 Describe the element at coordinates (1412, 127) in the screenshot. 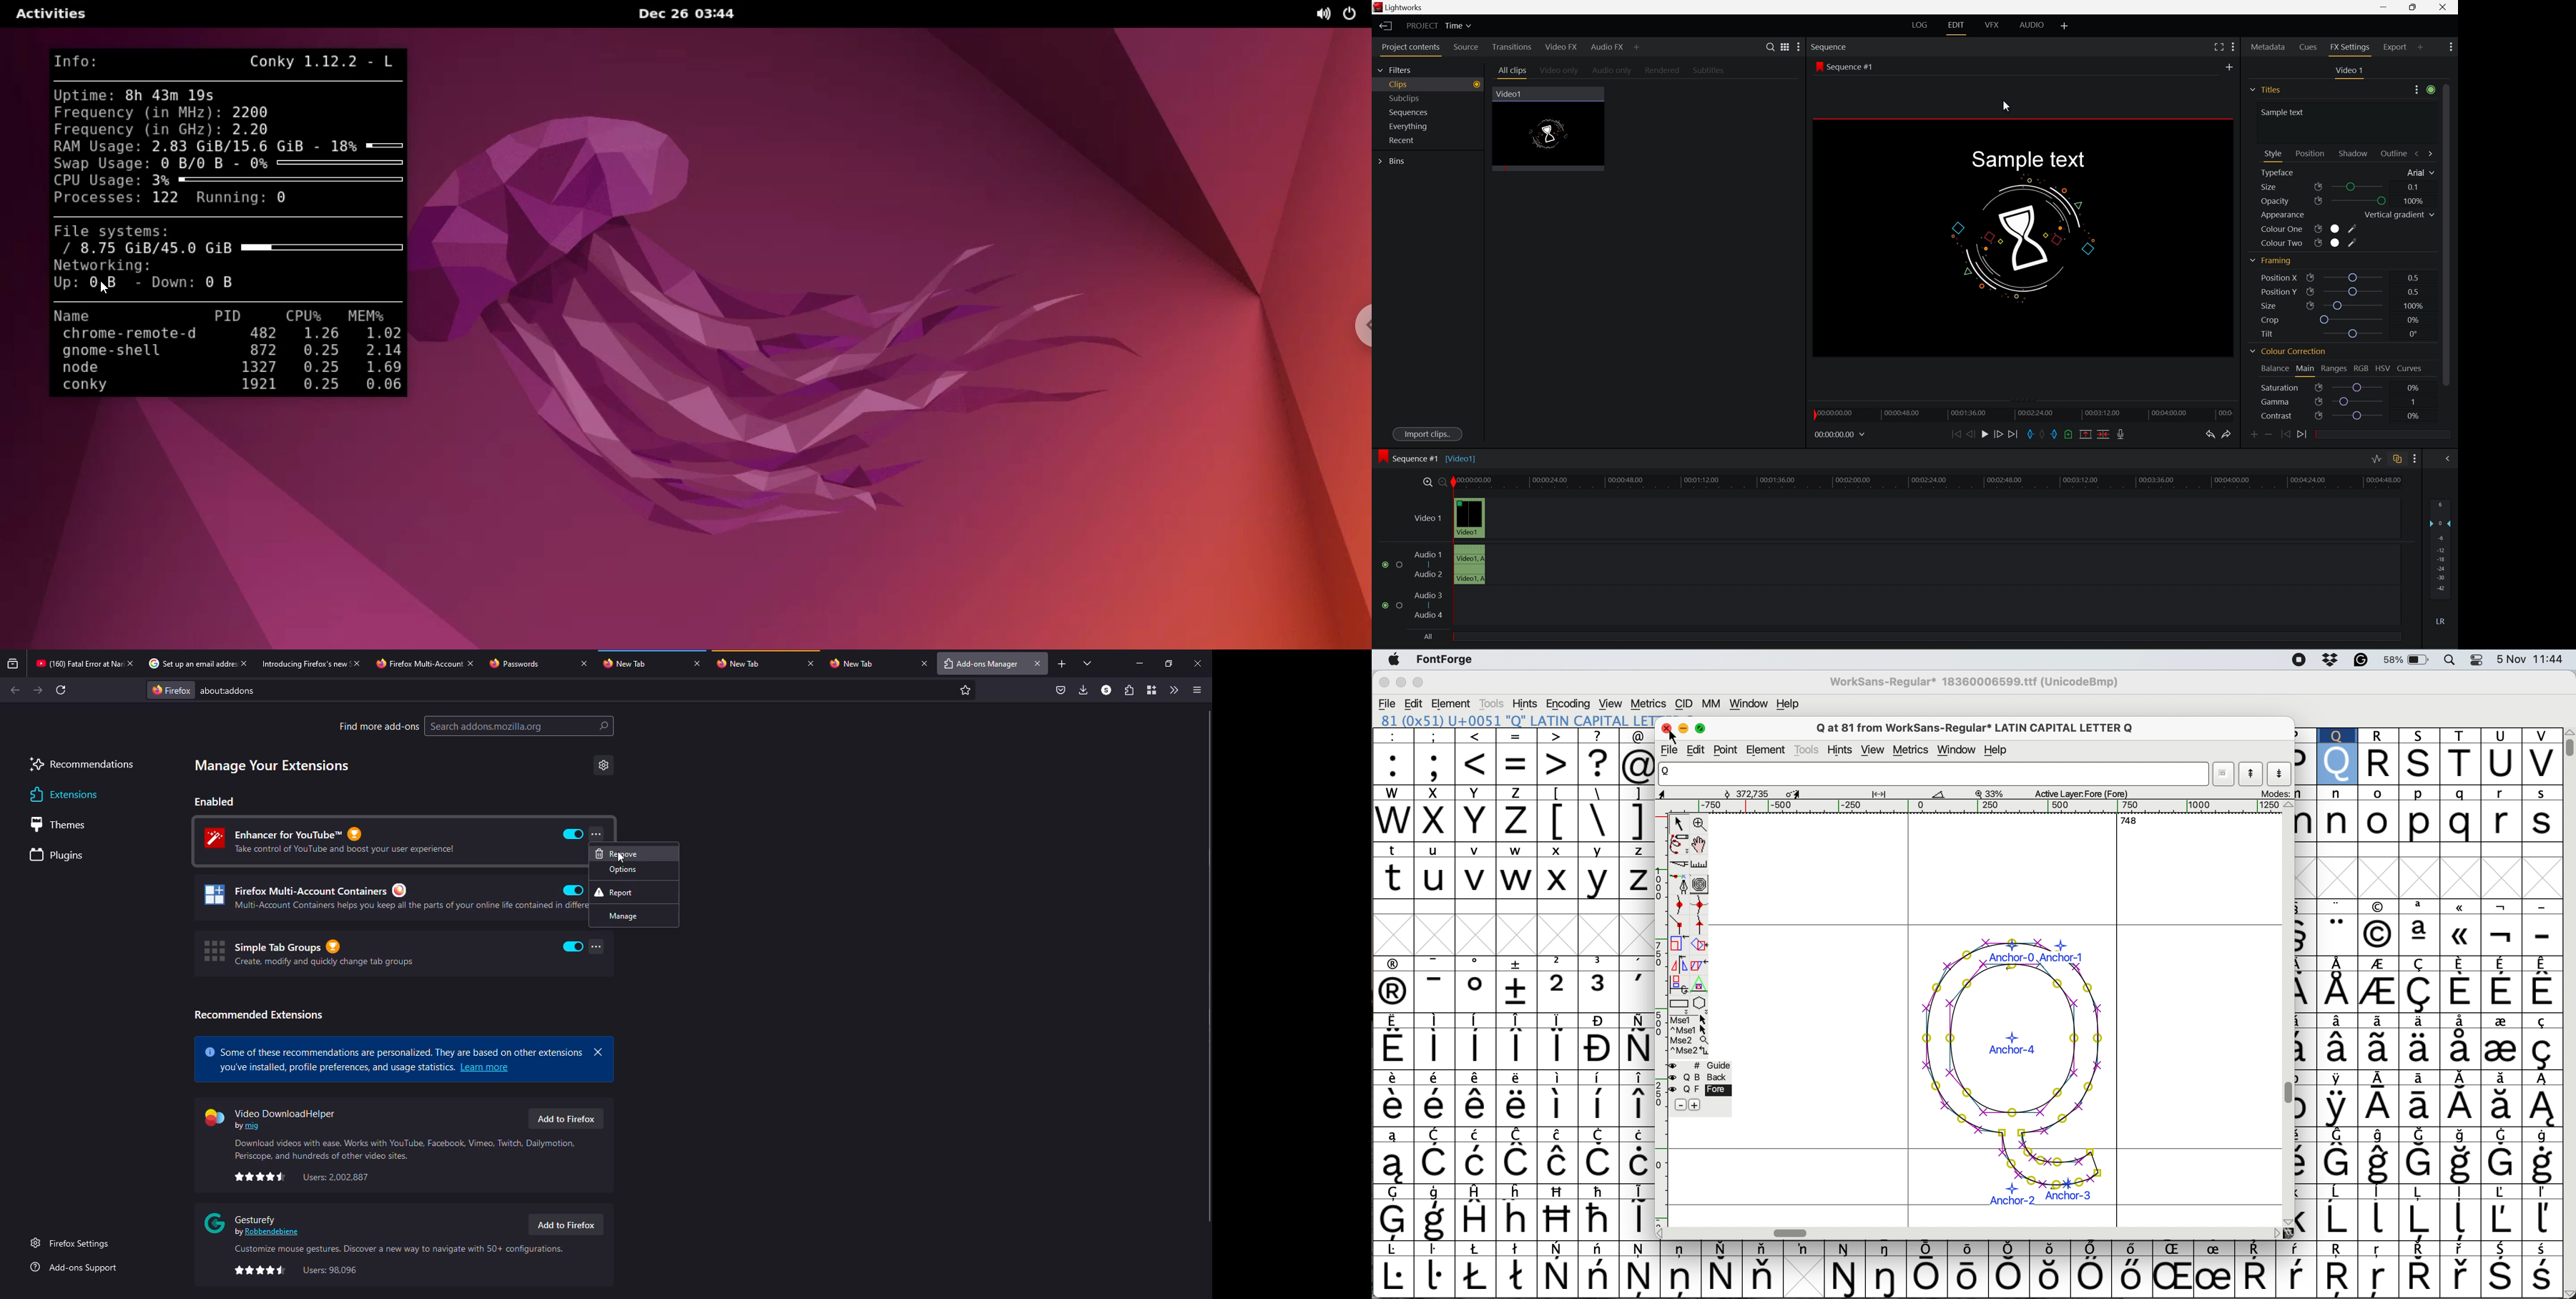

I see `everything` at that location.